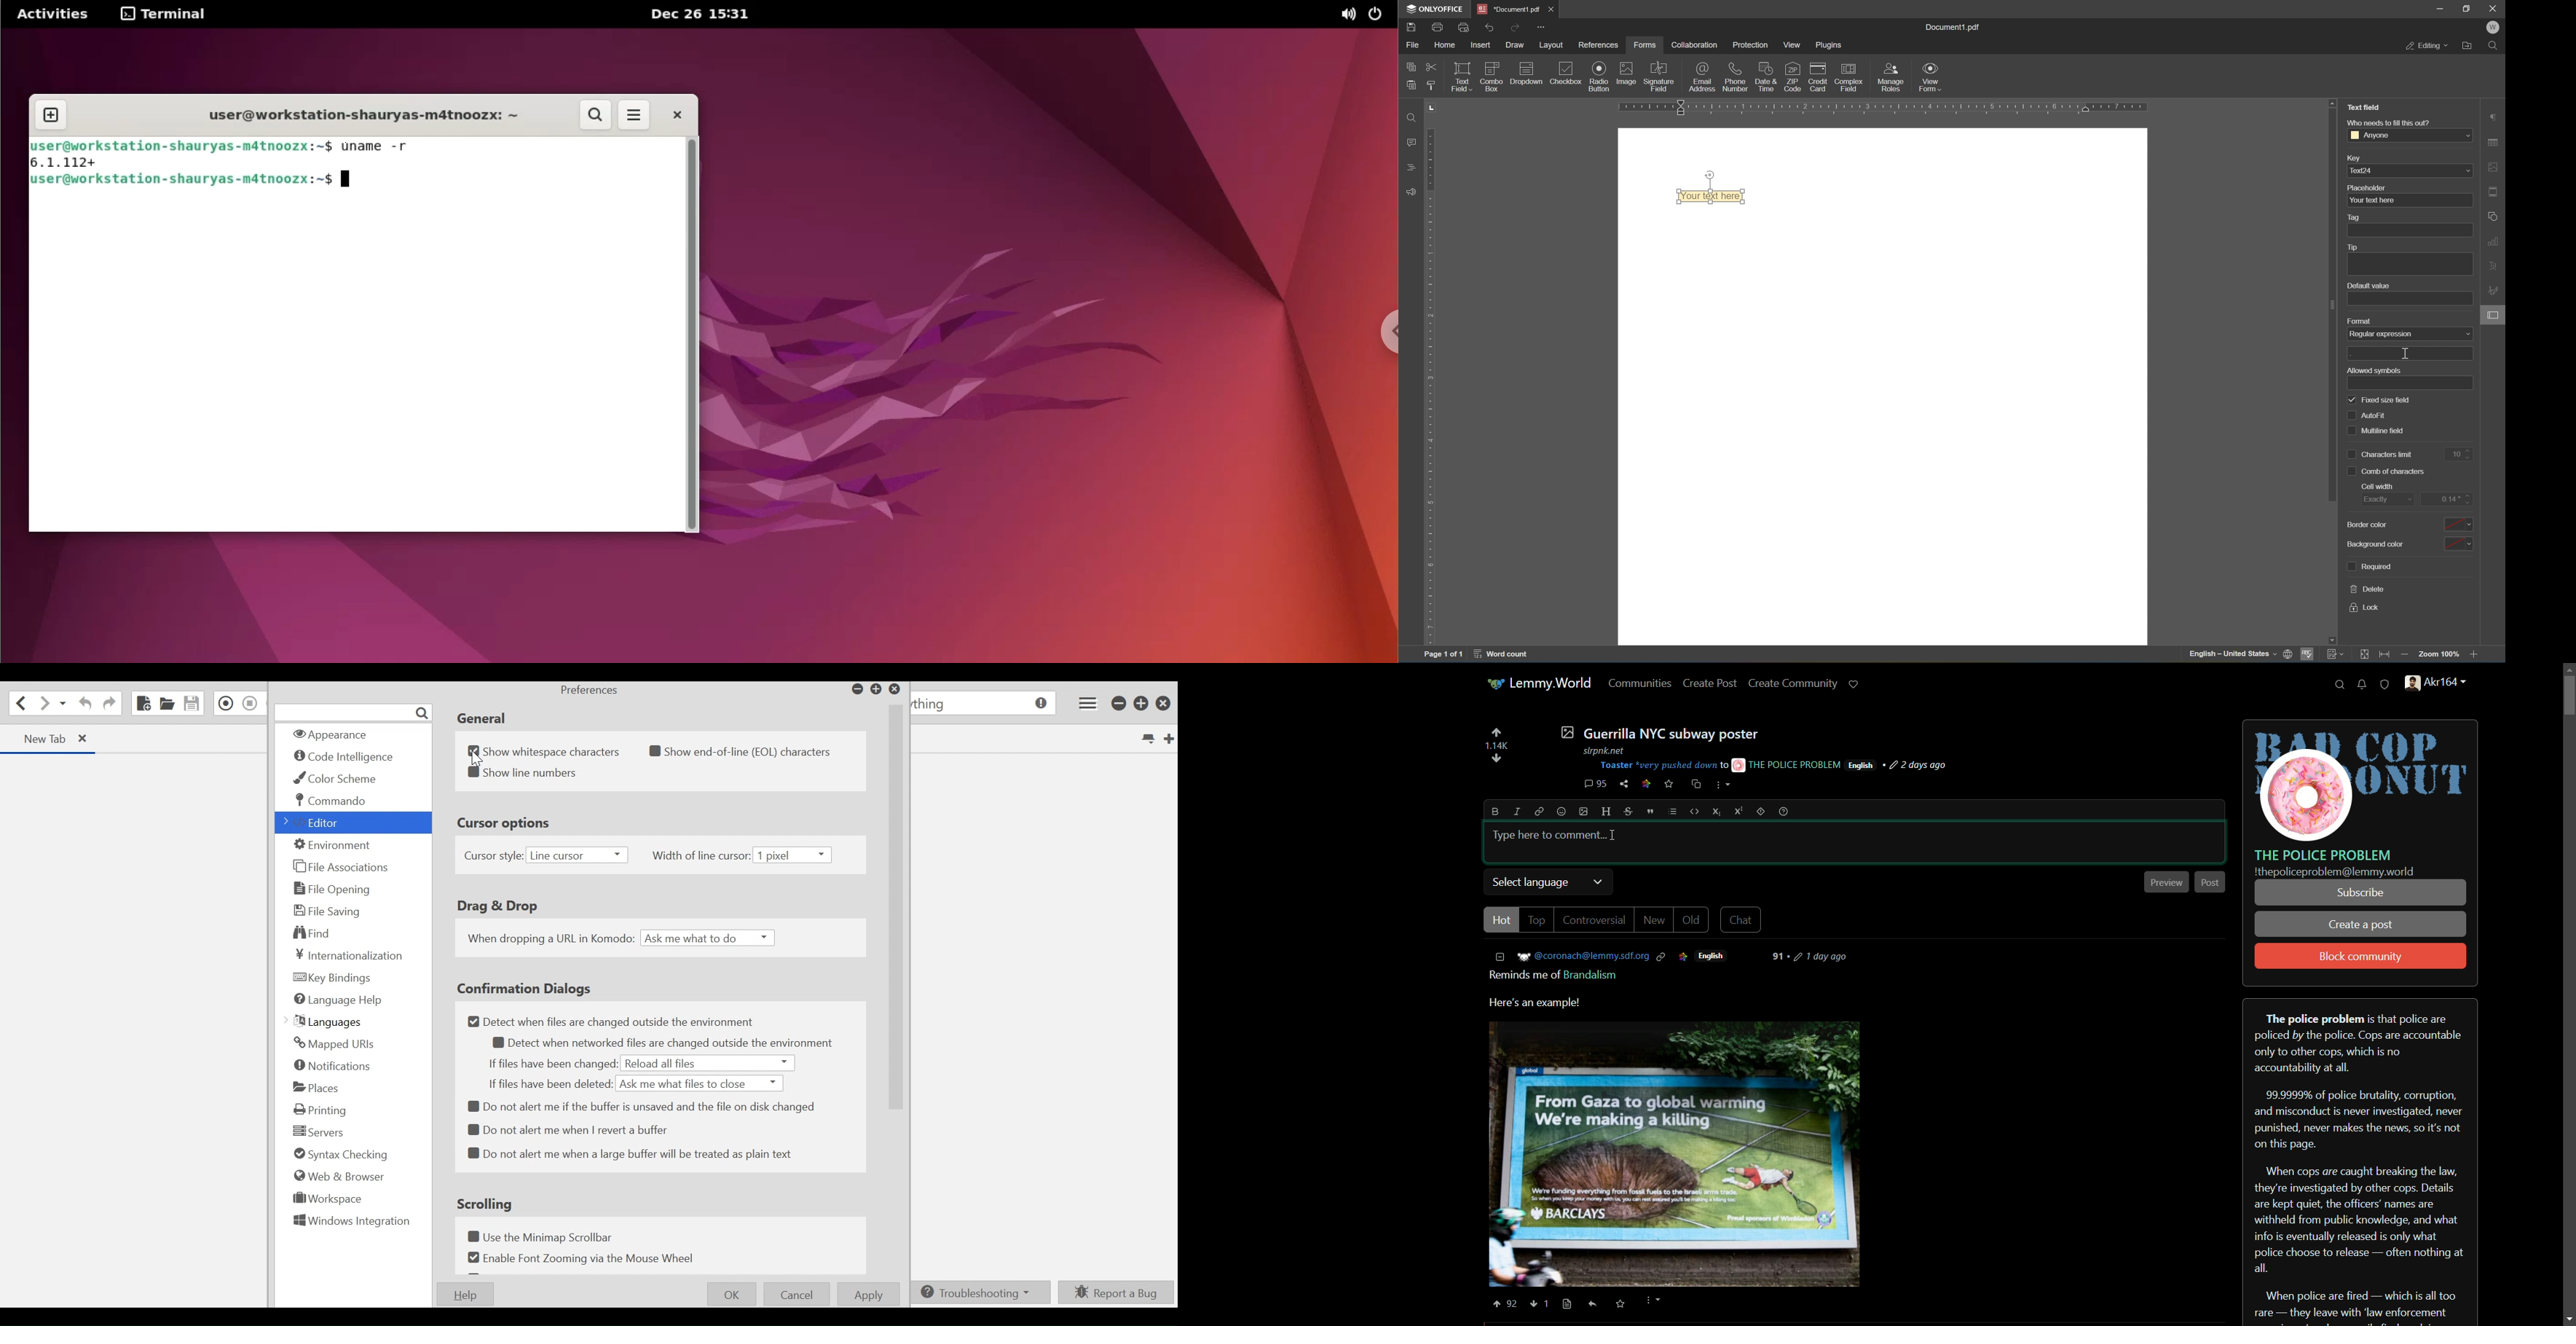 The width and height of the screenshot is (2576, 1344). Describe the element at coordinates (2367, 188) in the screenshot. I see `placeholder` at that location.